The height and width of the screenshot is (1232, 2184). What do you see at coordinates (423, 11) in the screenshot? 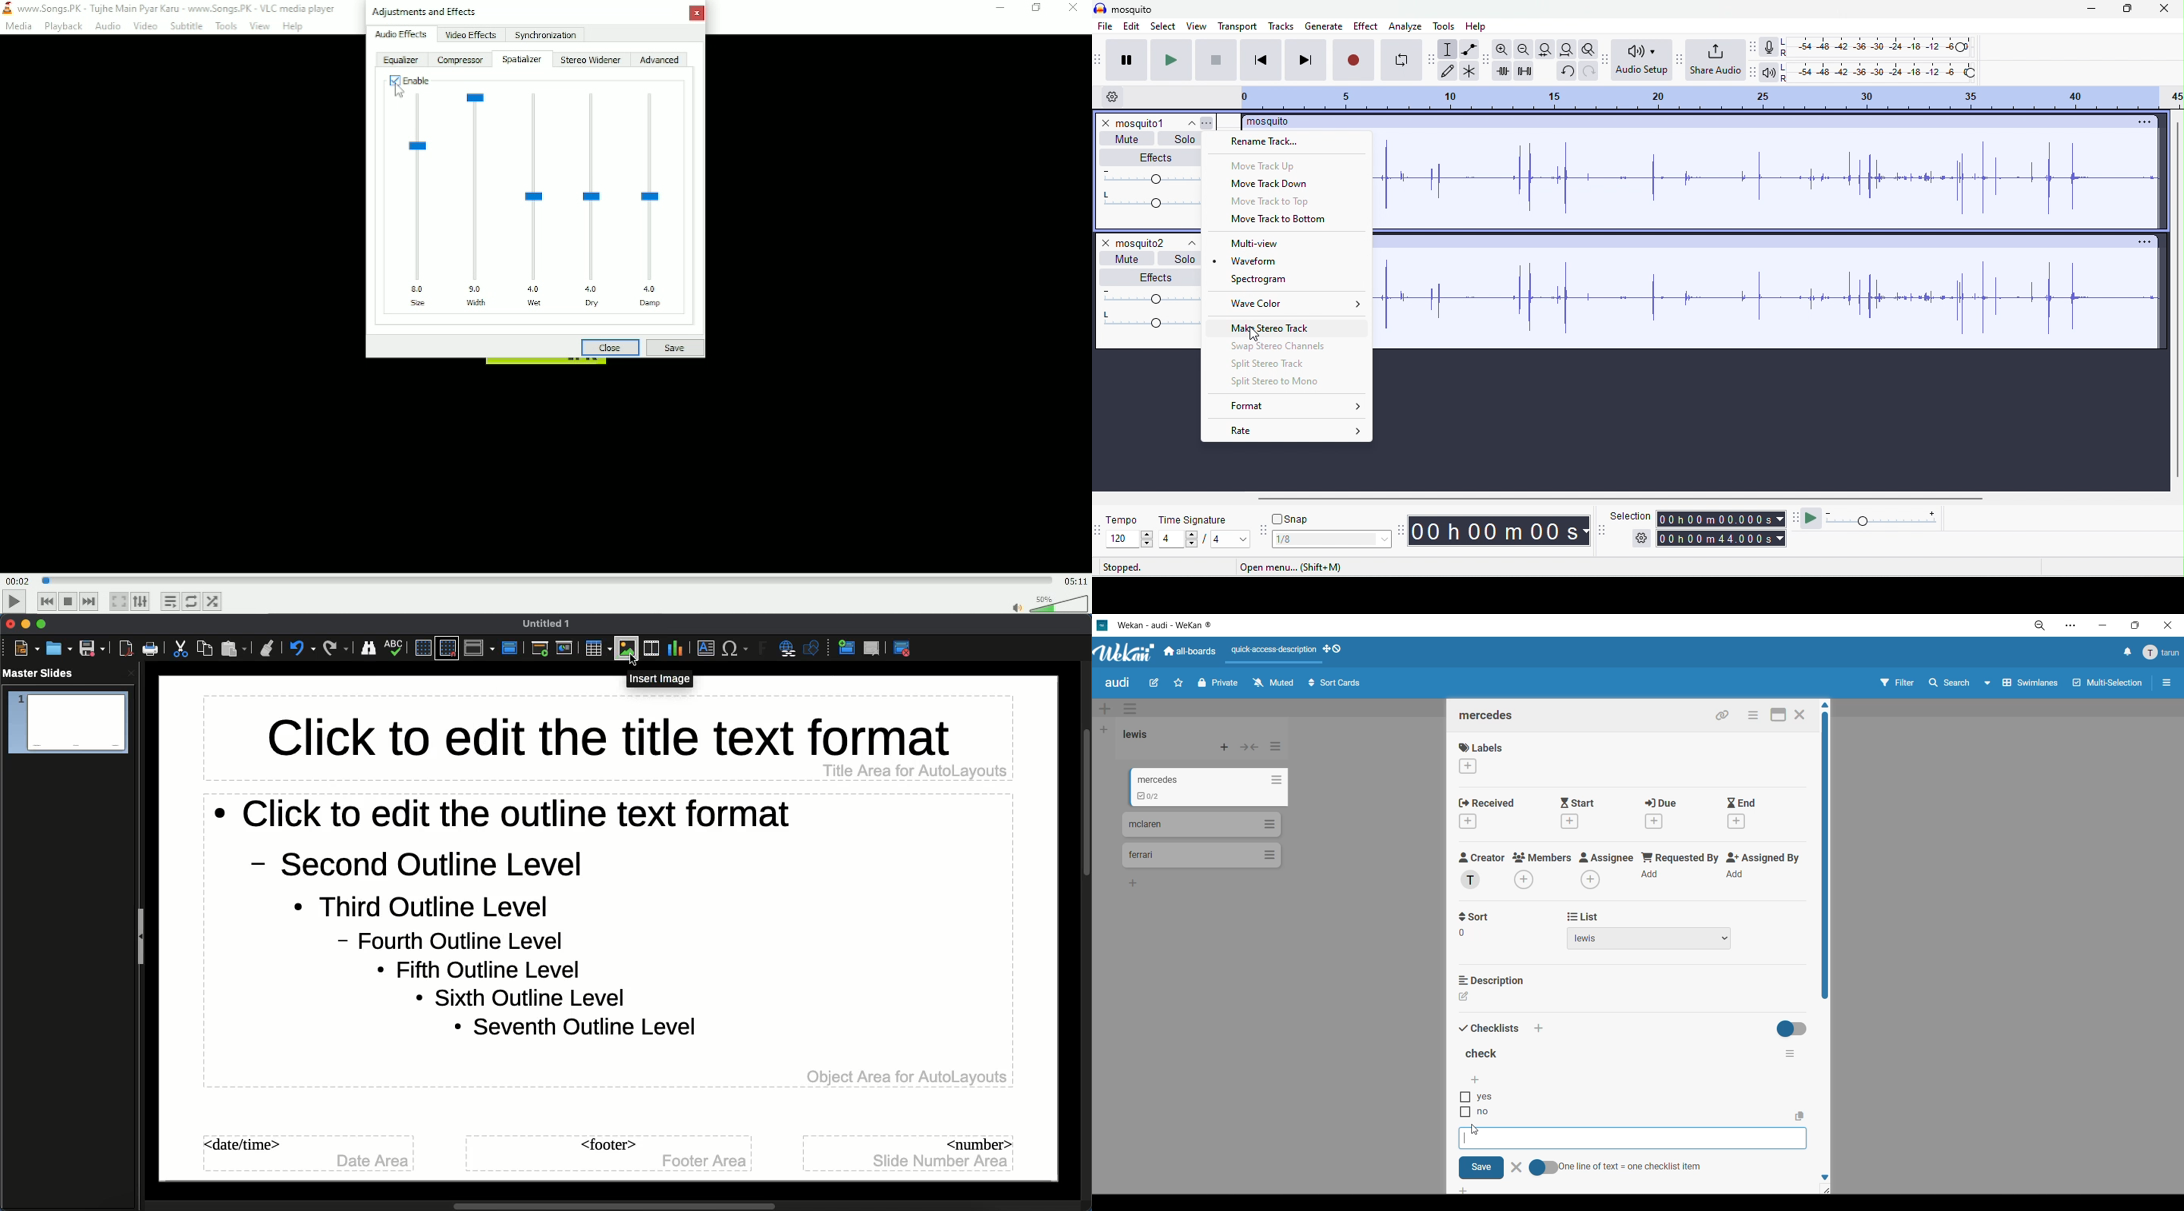
I see `Adjustments and effects` at bounding box center [423, 11].